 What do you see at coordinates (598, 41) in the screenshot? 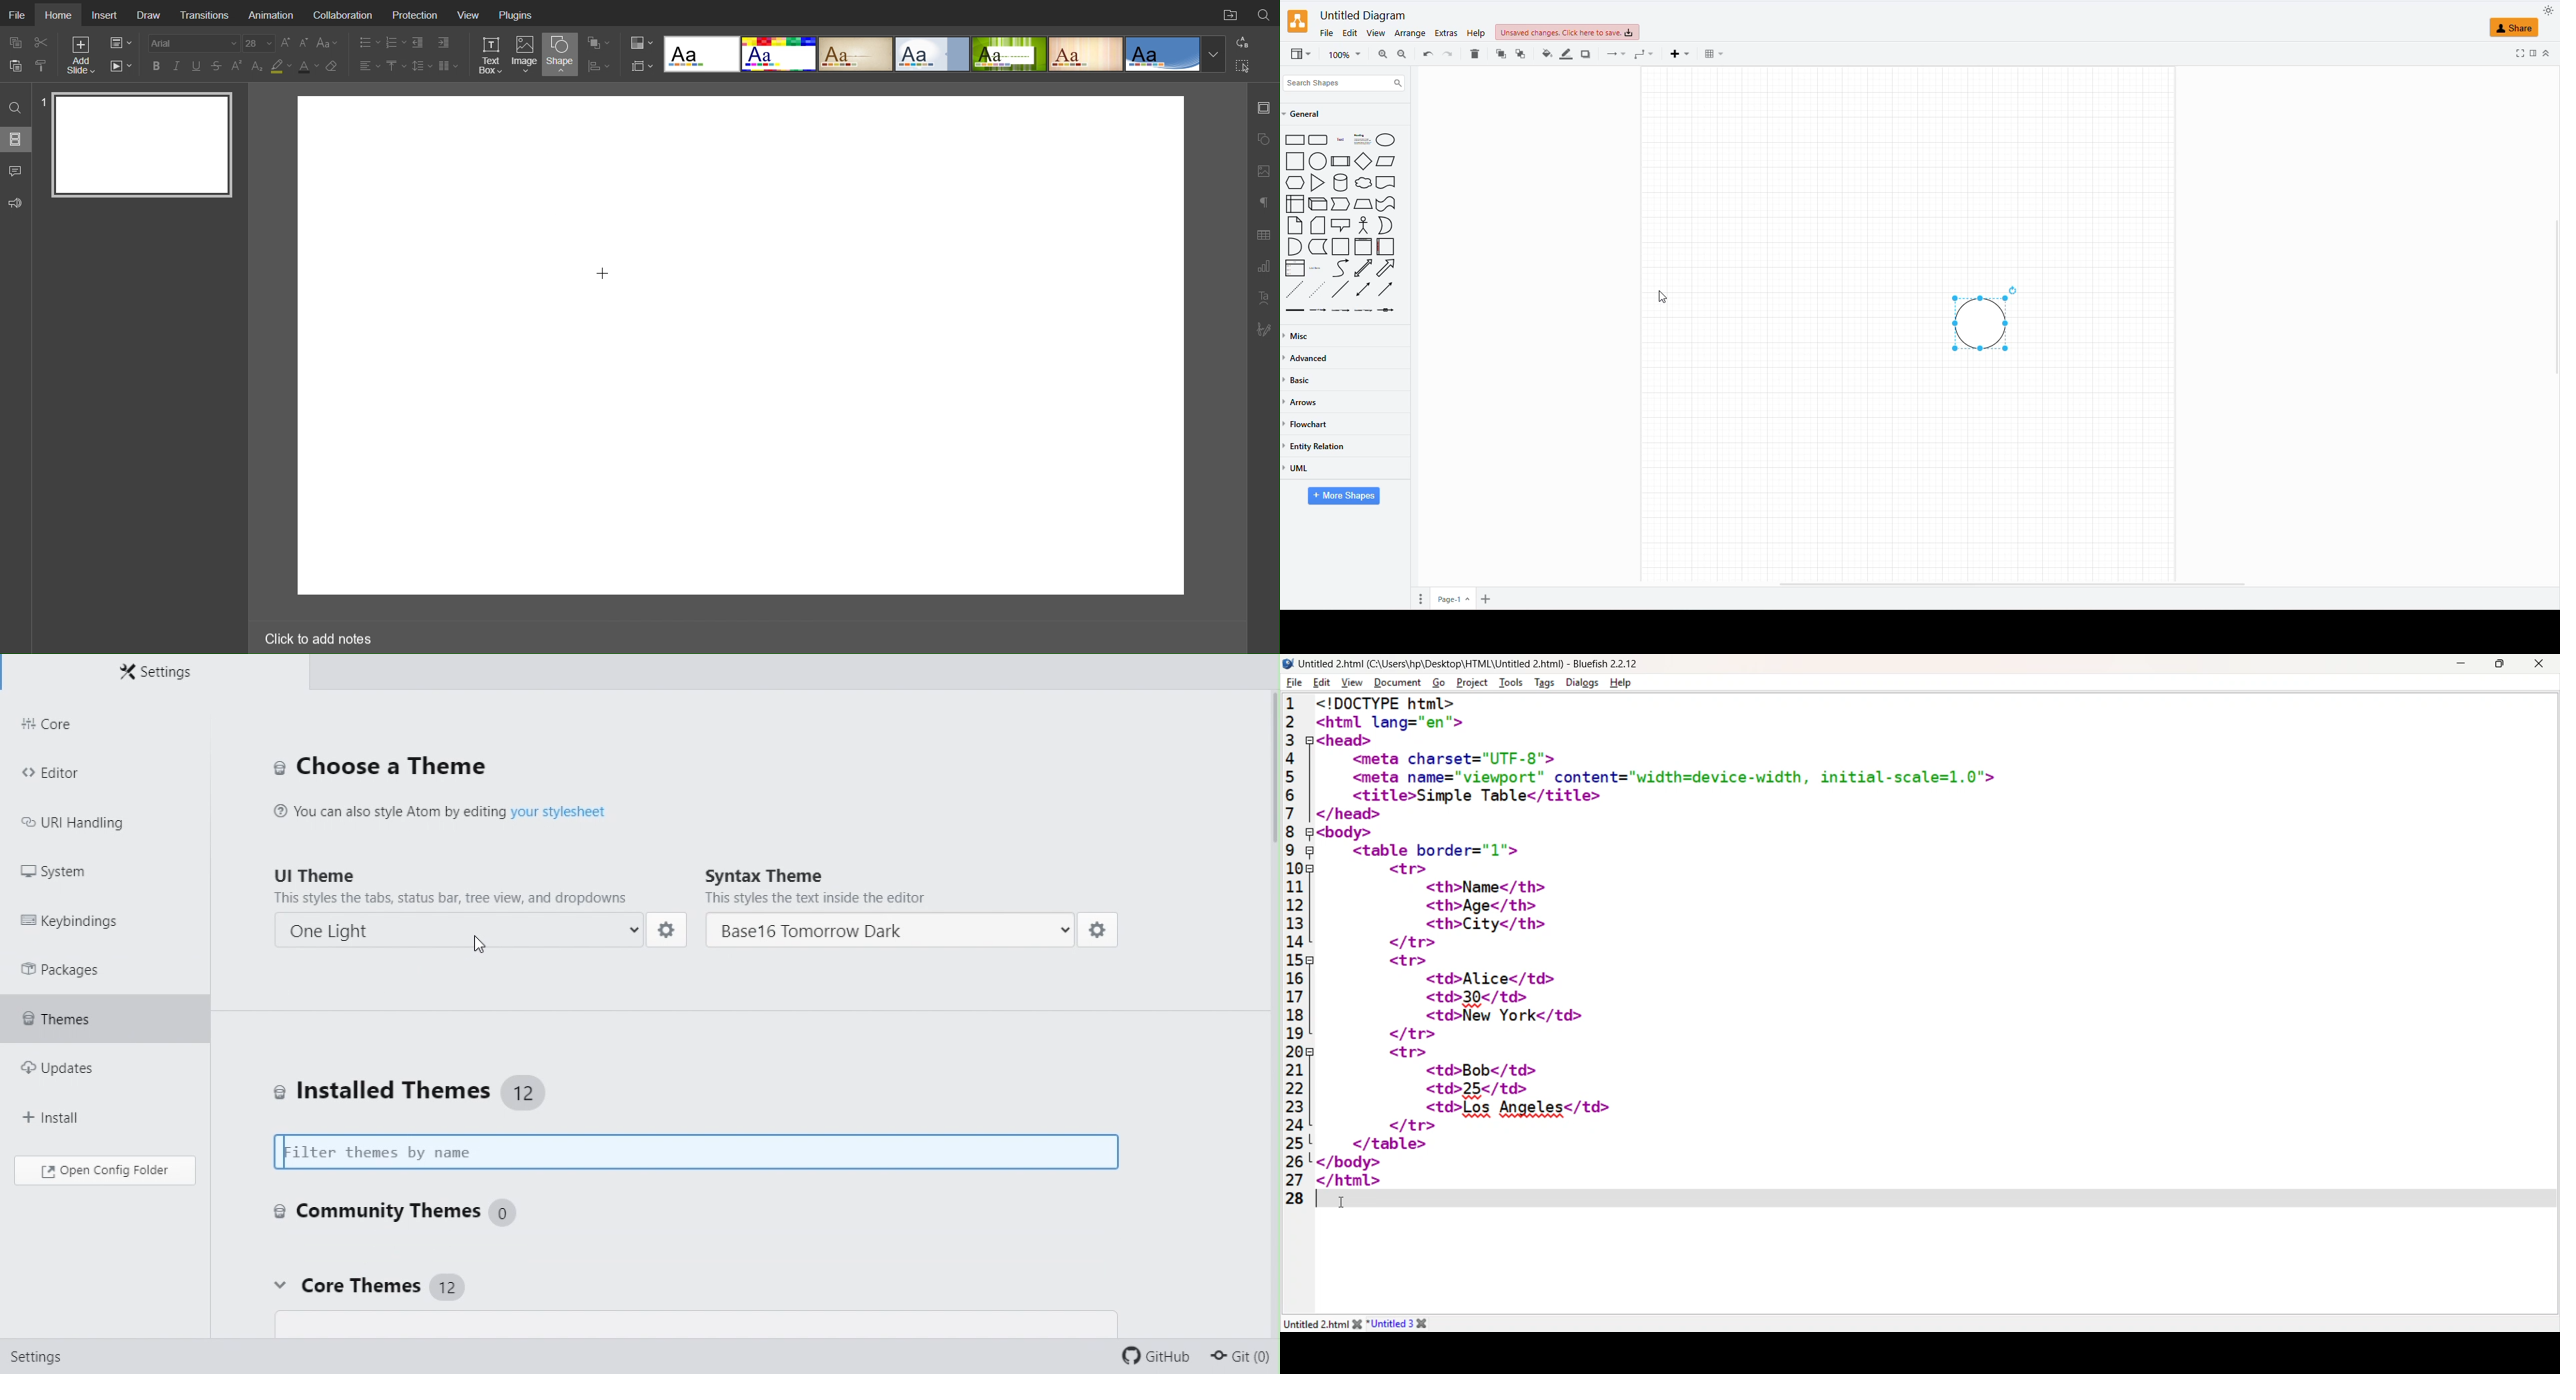
I see `Arrangement` at bounding box center [598, 41].